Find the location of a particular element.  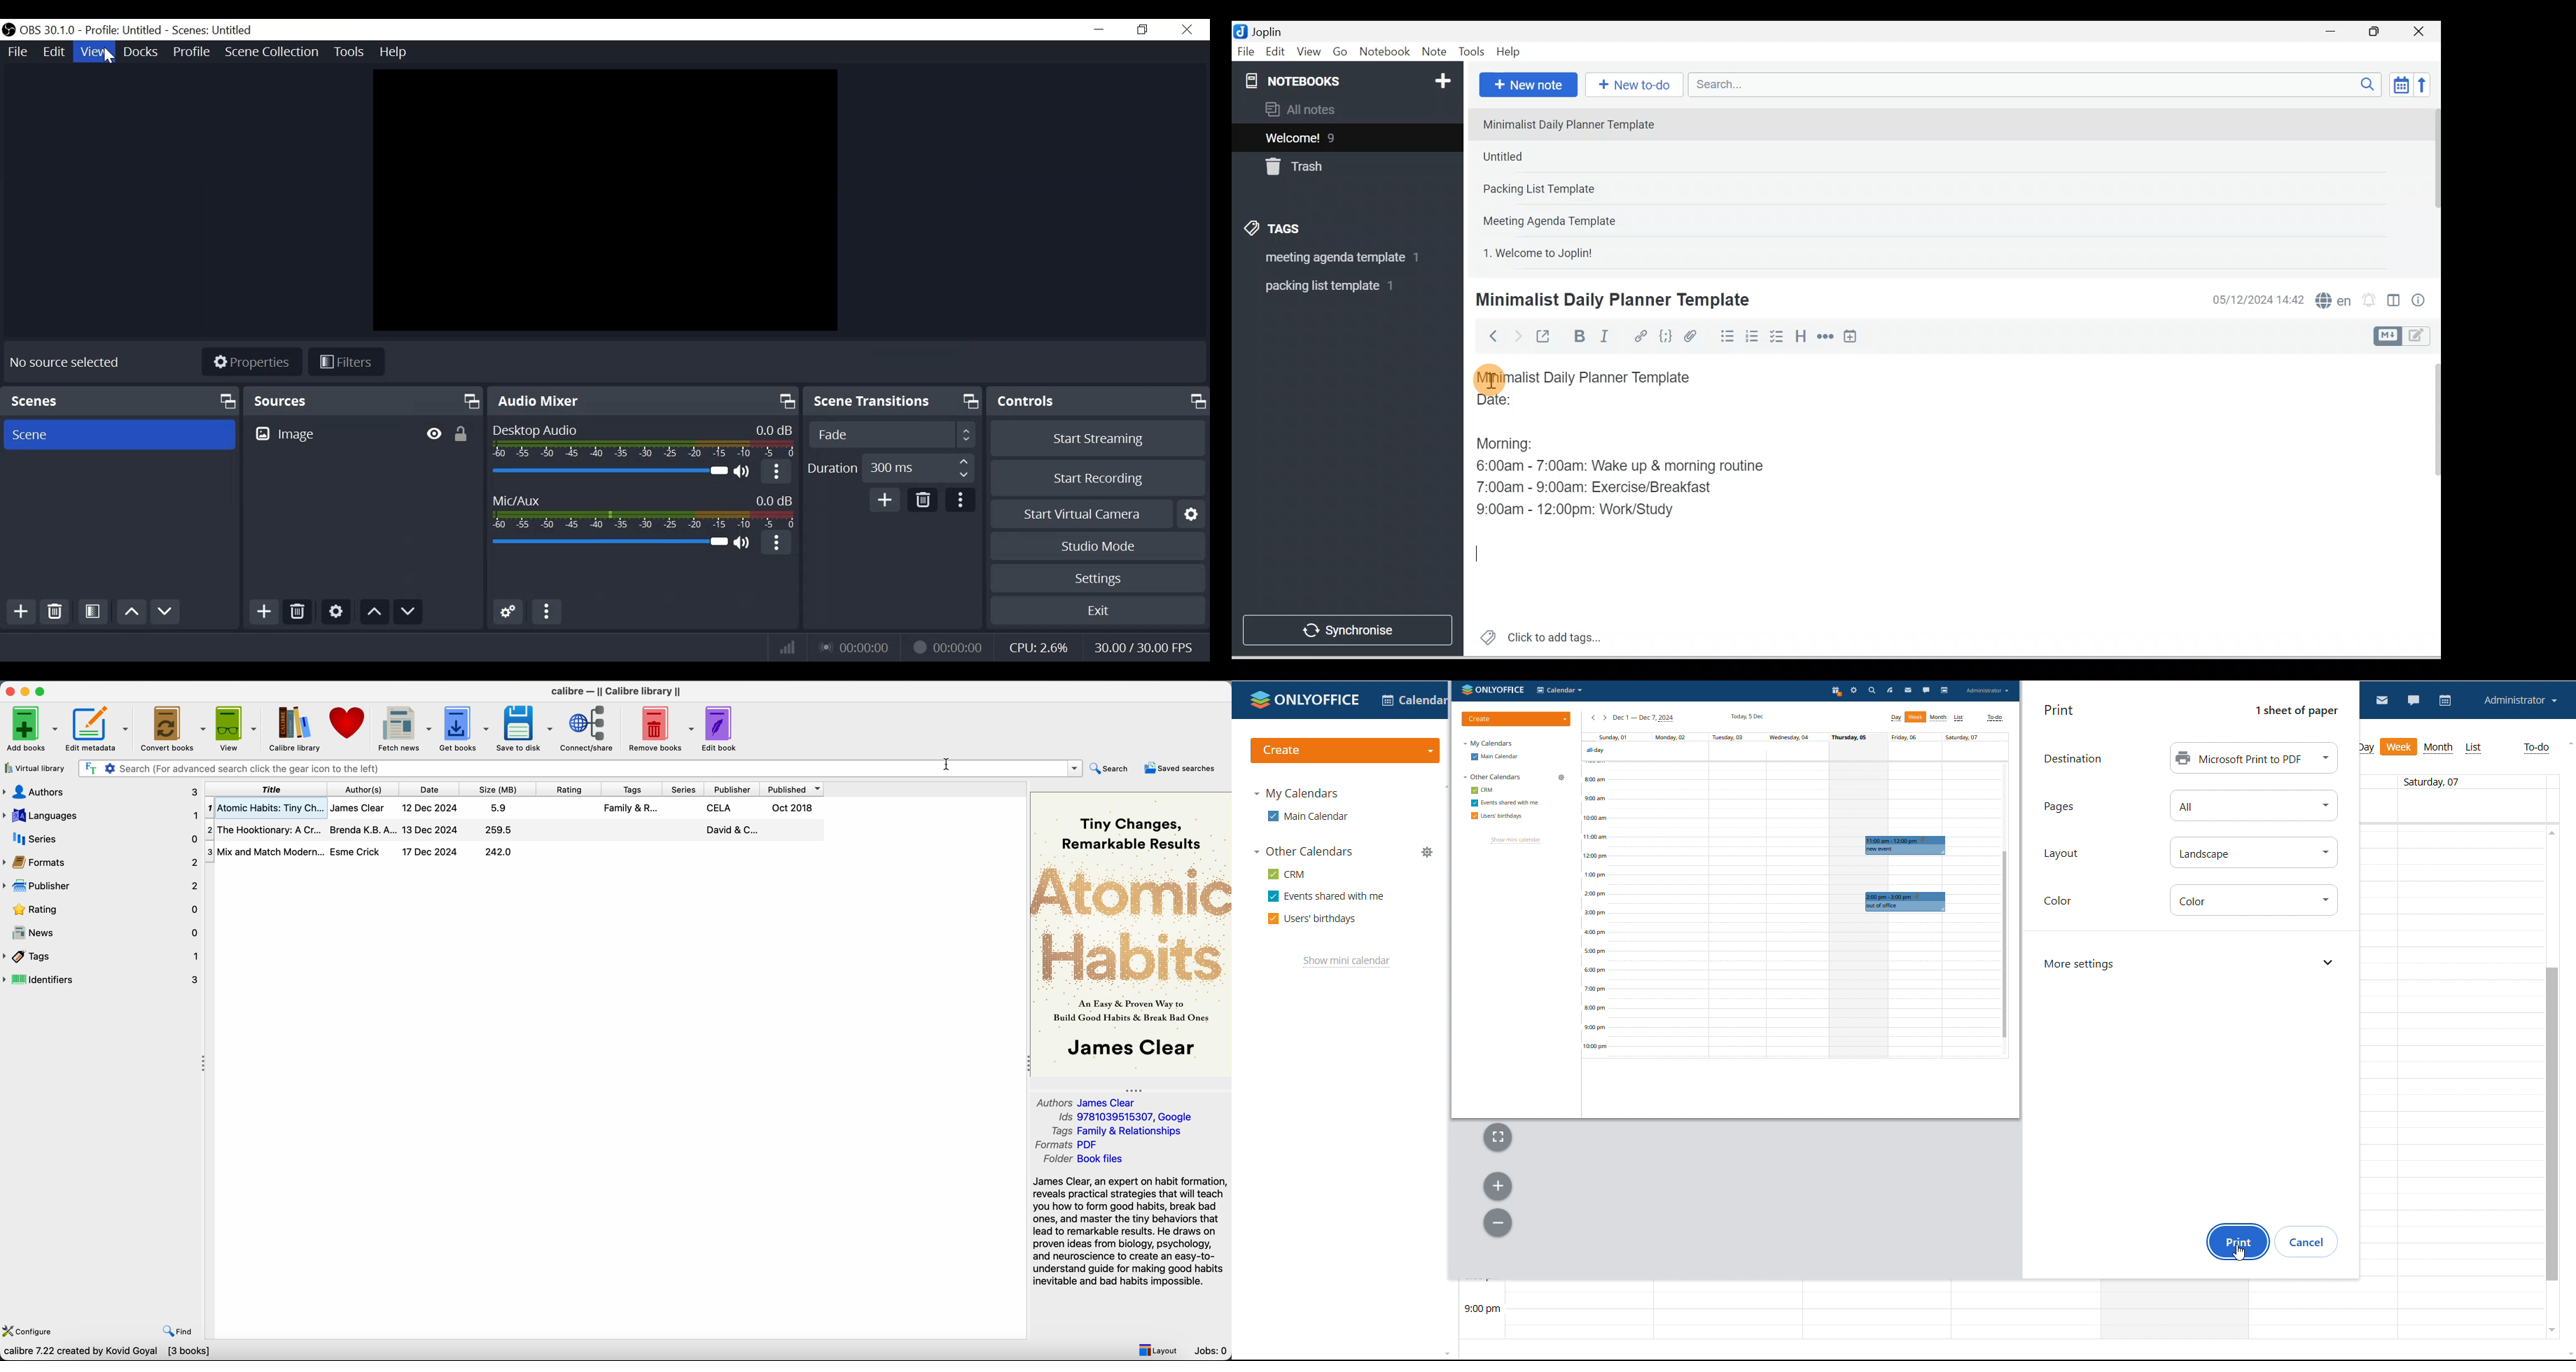

Scroll bar is located at coordinates (2431, 187).